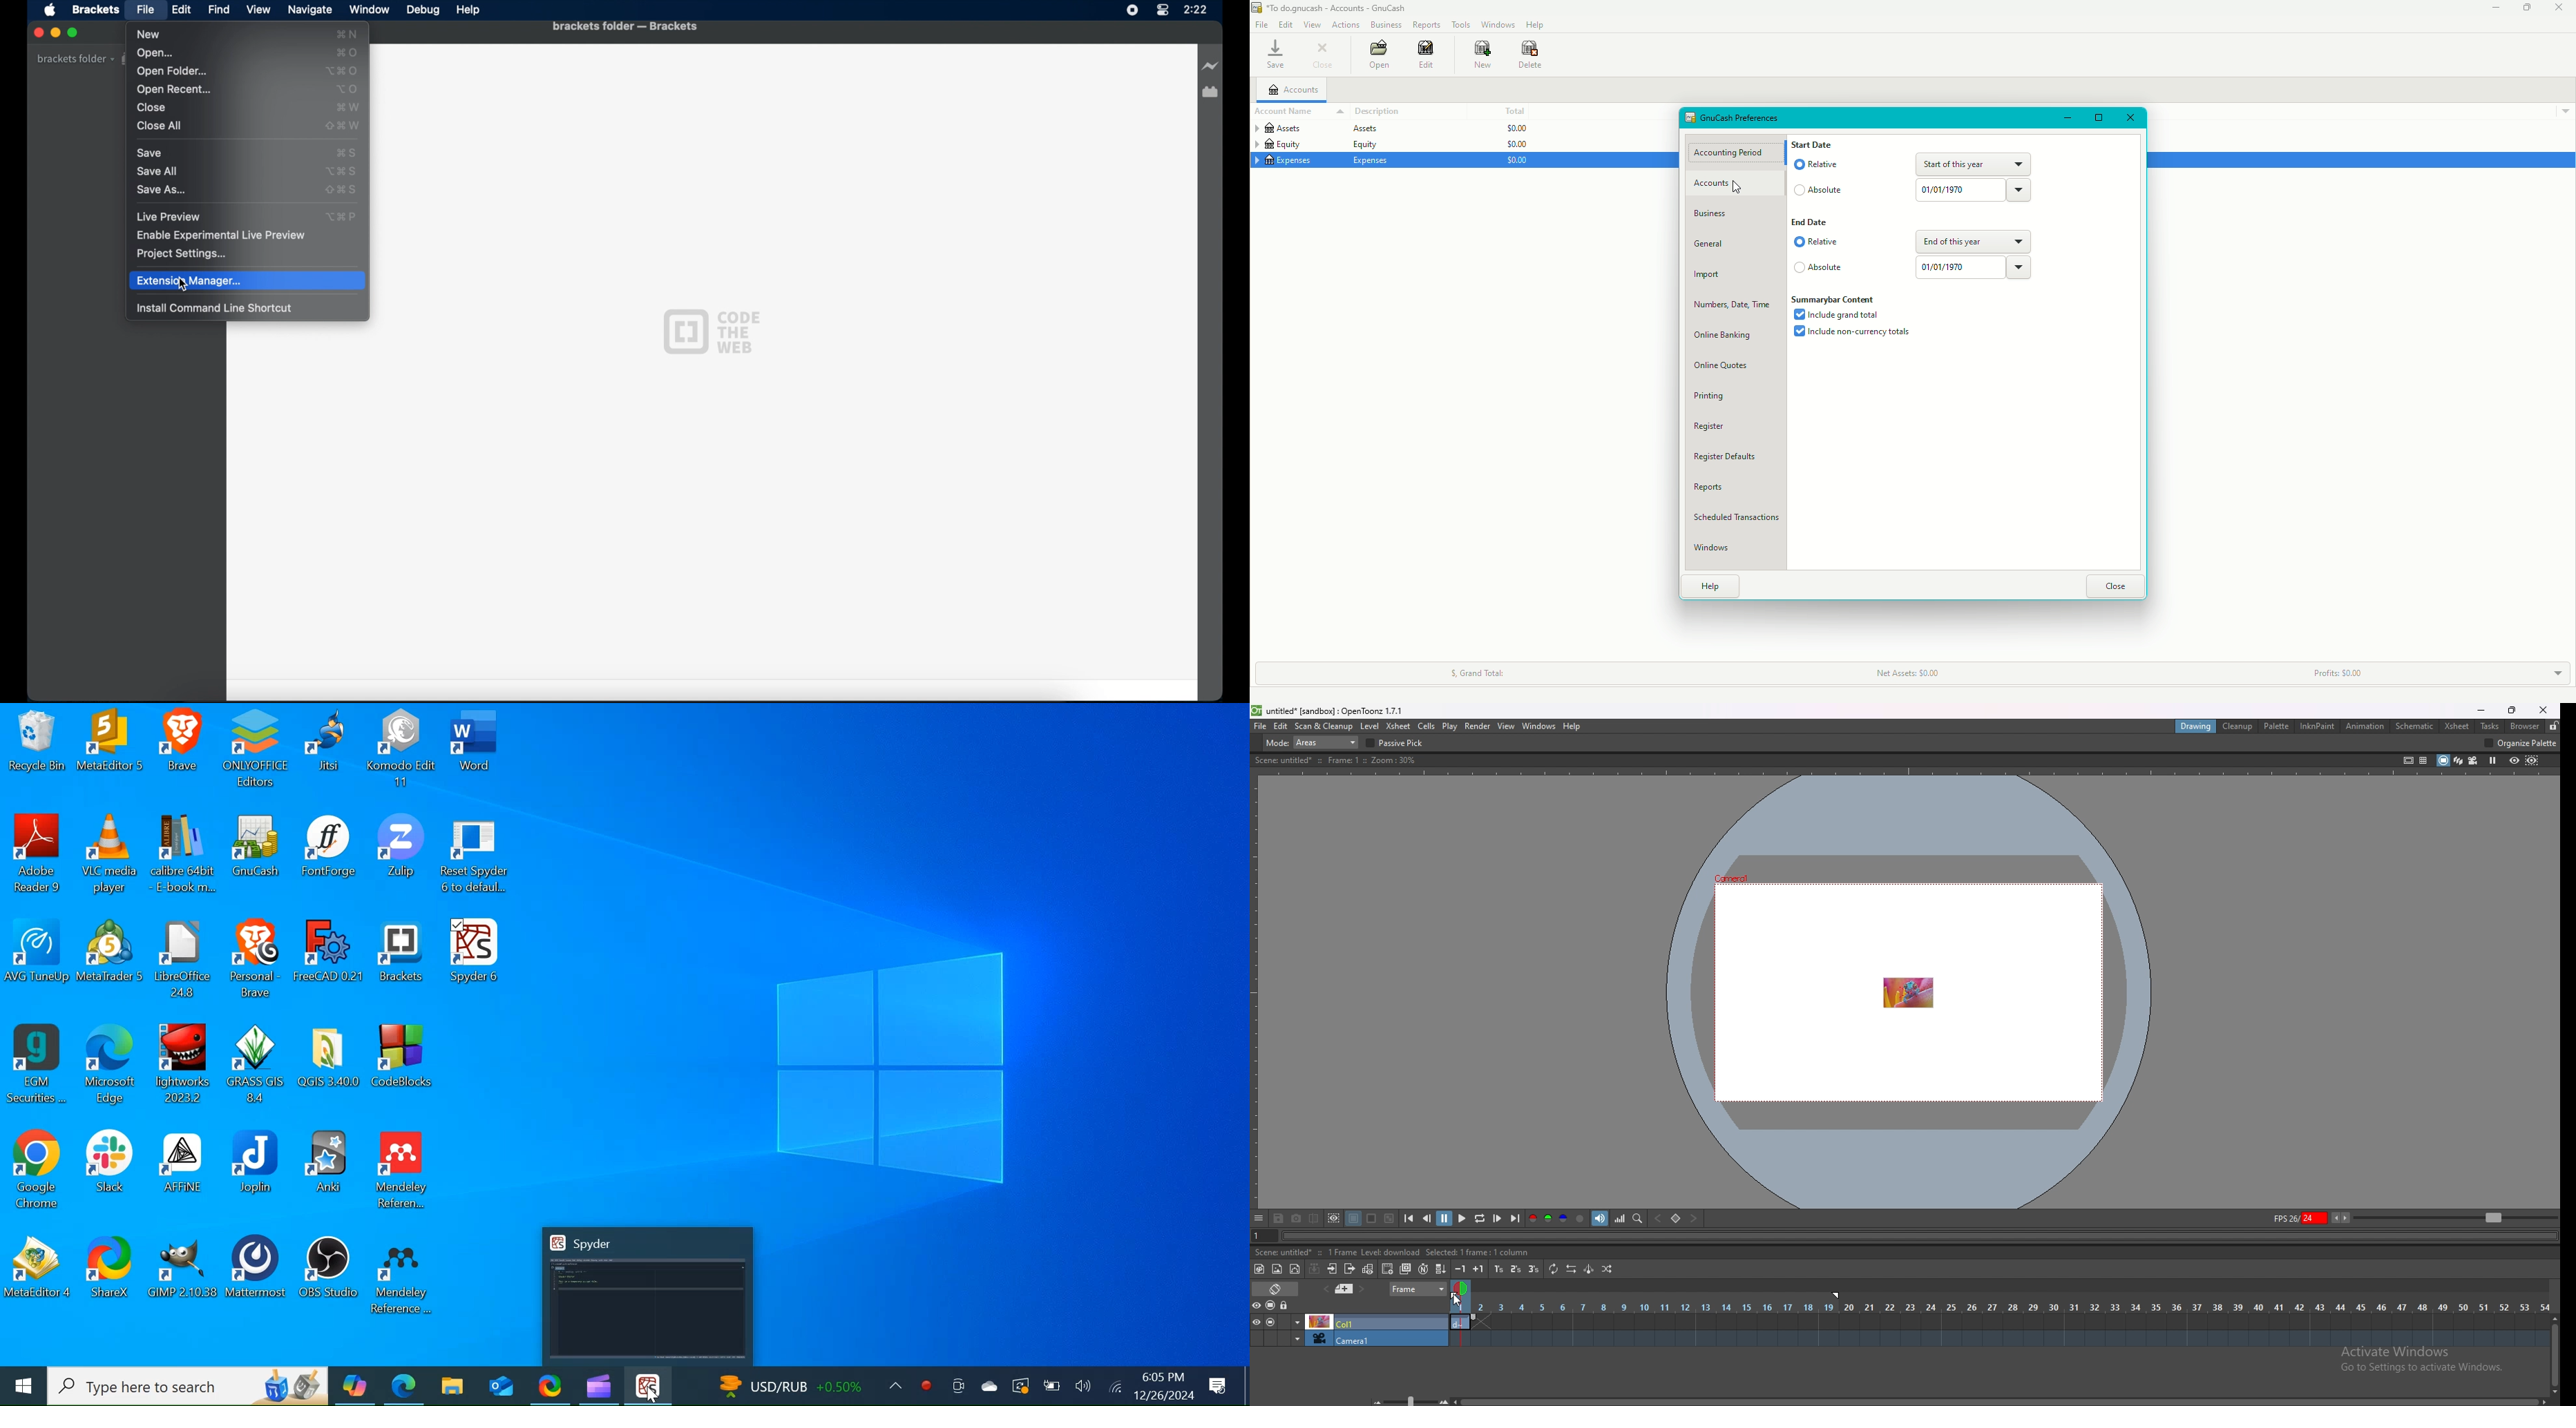 The height and width of the screenshot is (1428, 2576). I want to click on Help, so click(1536, 24).